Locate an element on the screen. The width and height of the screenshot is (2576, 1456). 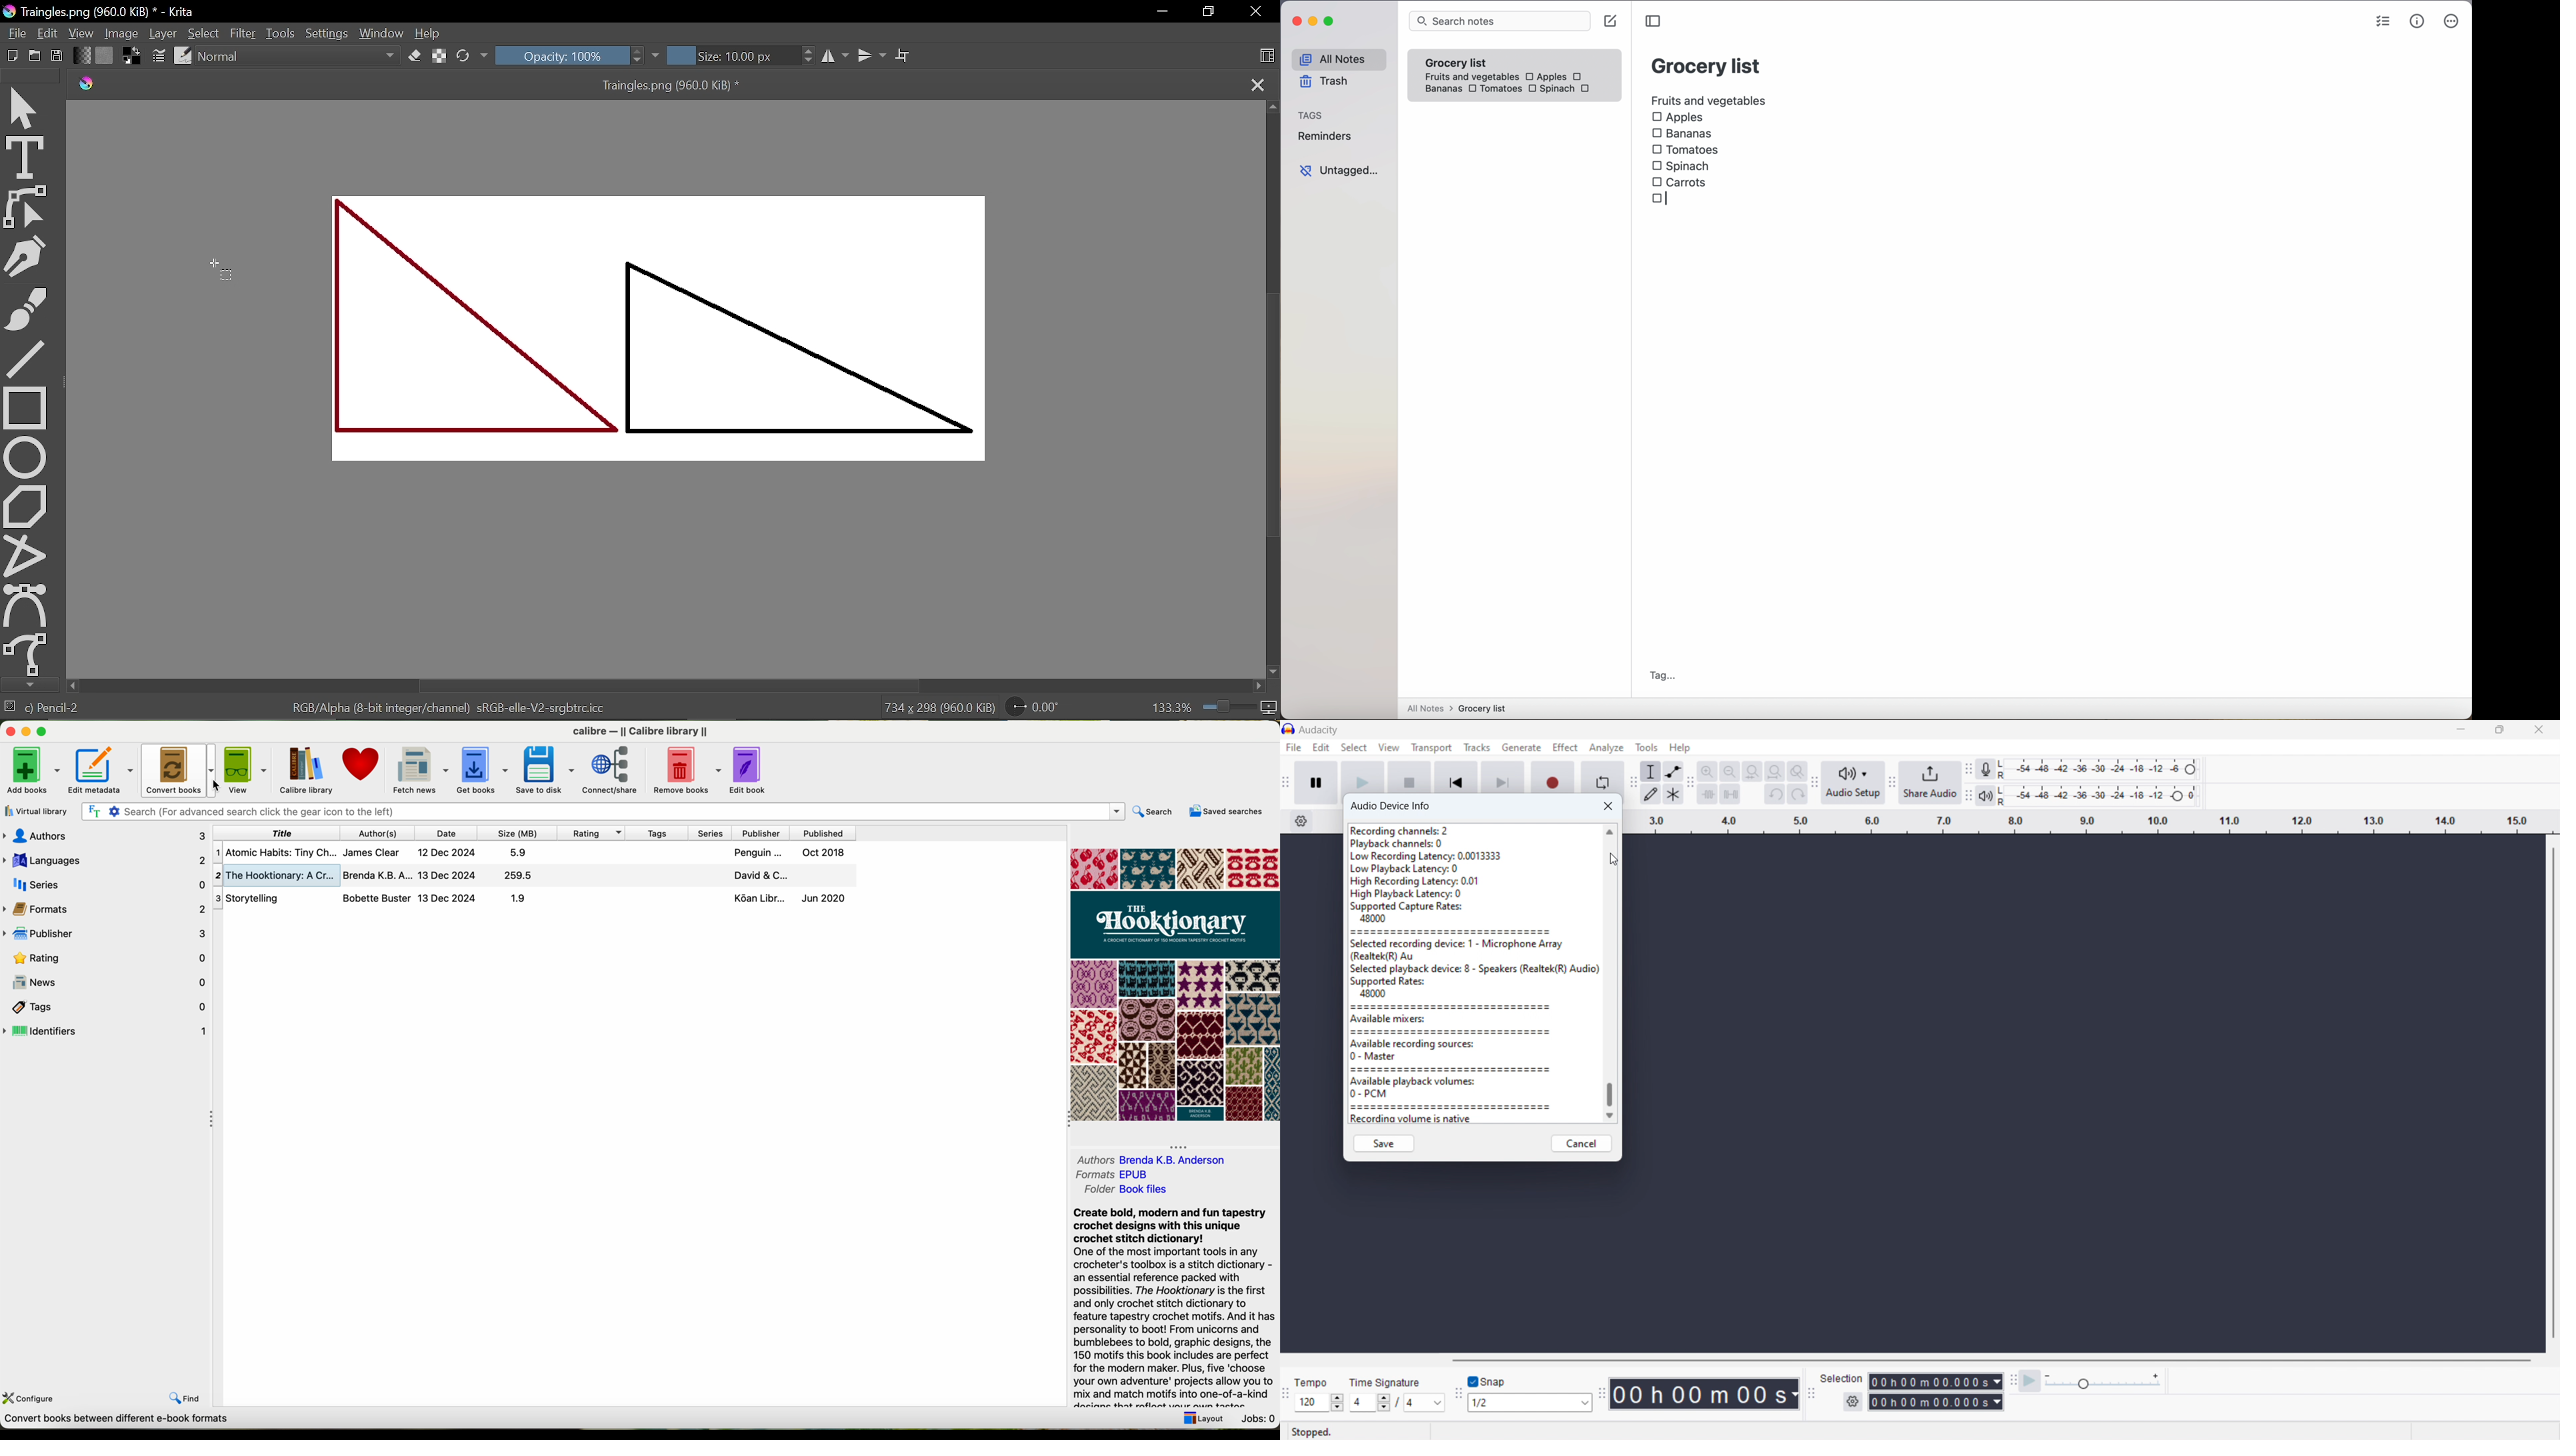
time toolbar is located at coordinates (1602, 1395).